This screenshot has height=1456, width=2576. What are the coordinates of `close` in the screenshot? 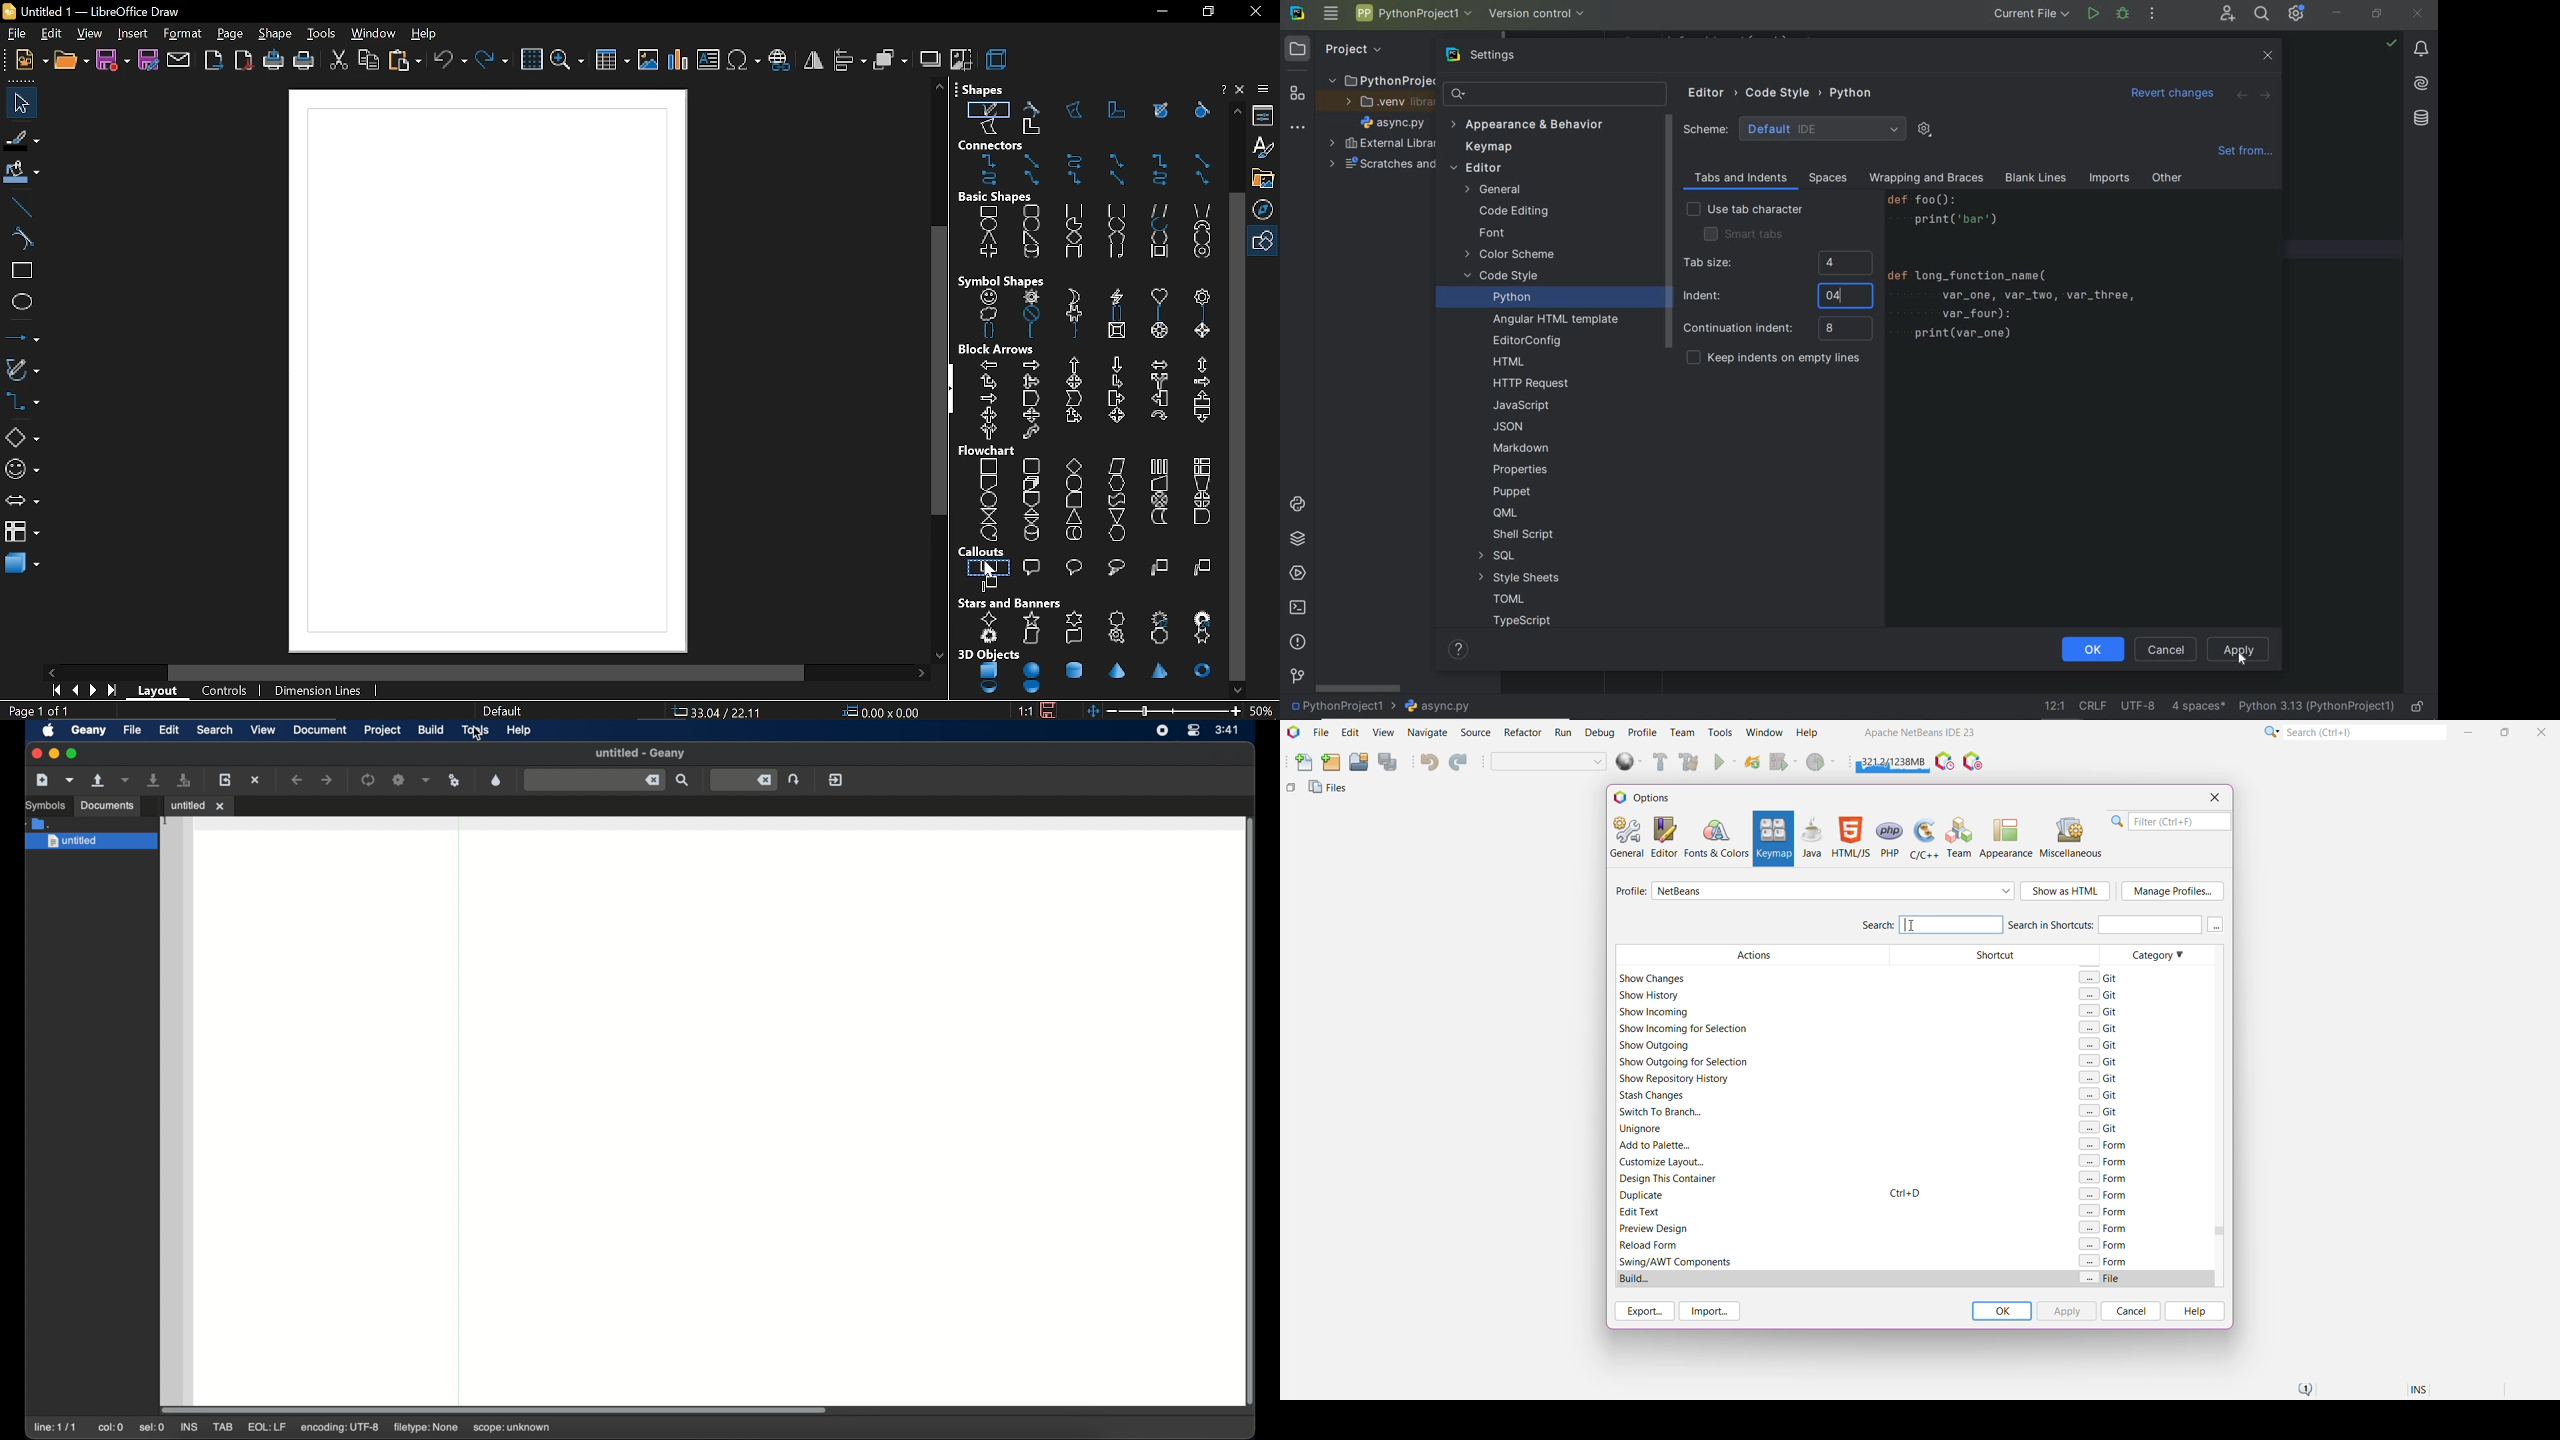 It's located at (1241, 90).